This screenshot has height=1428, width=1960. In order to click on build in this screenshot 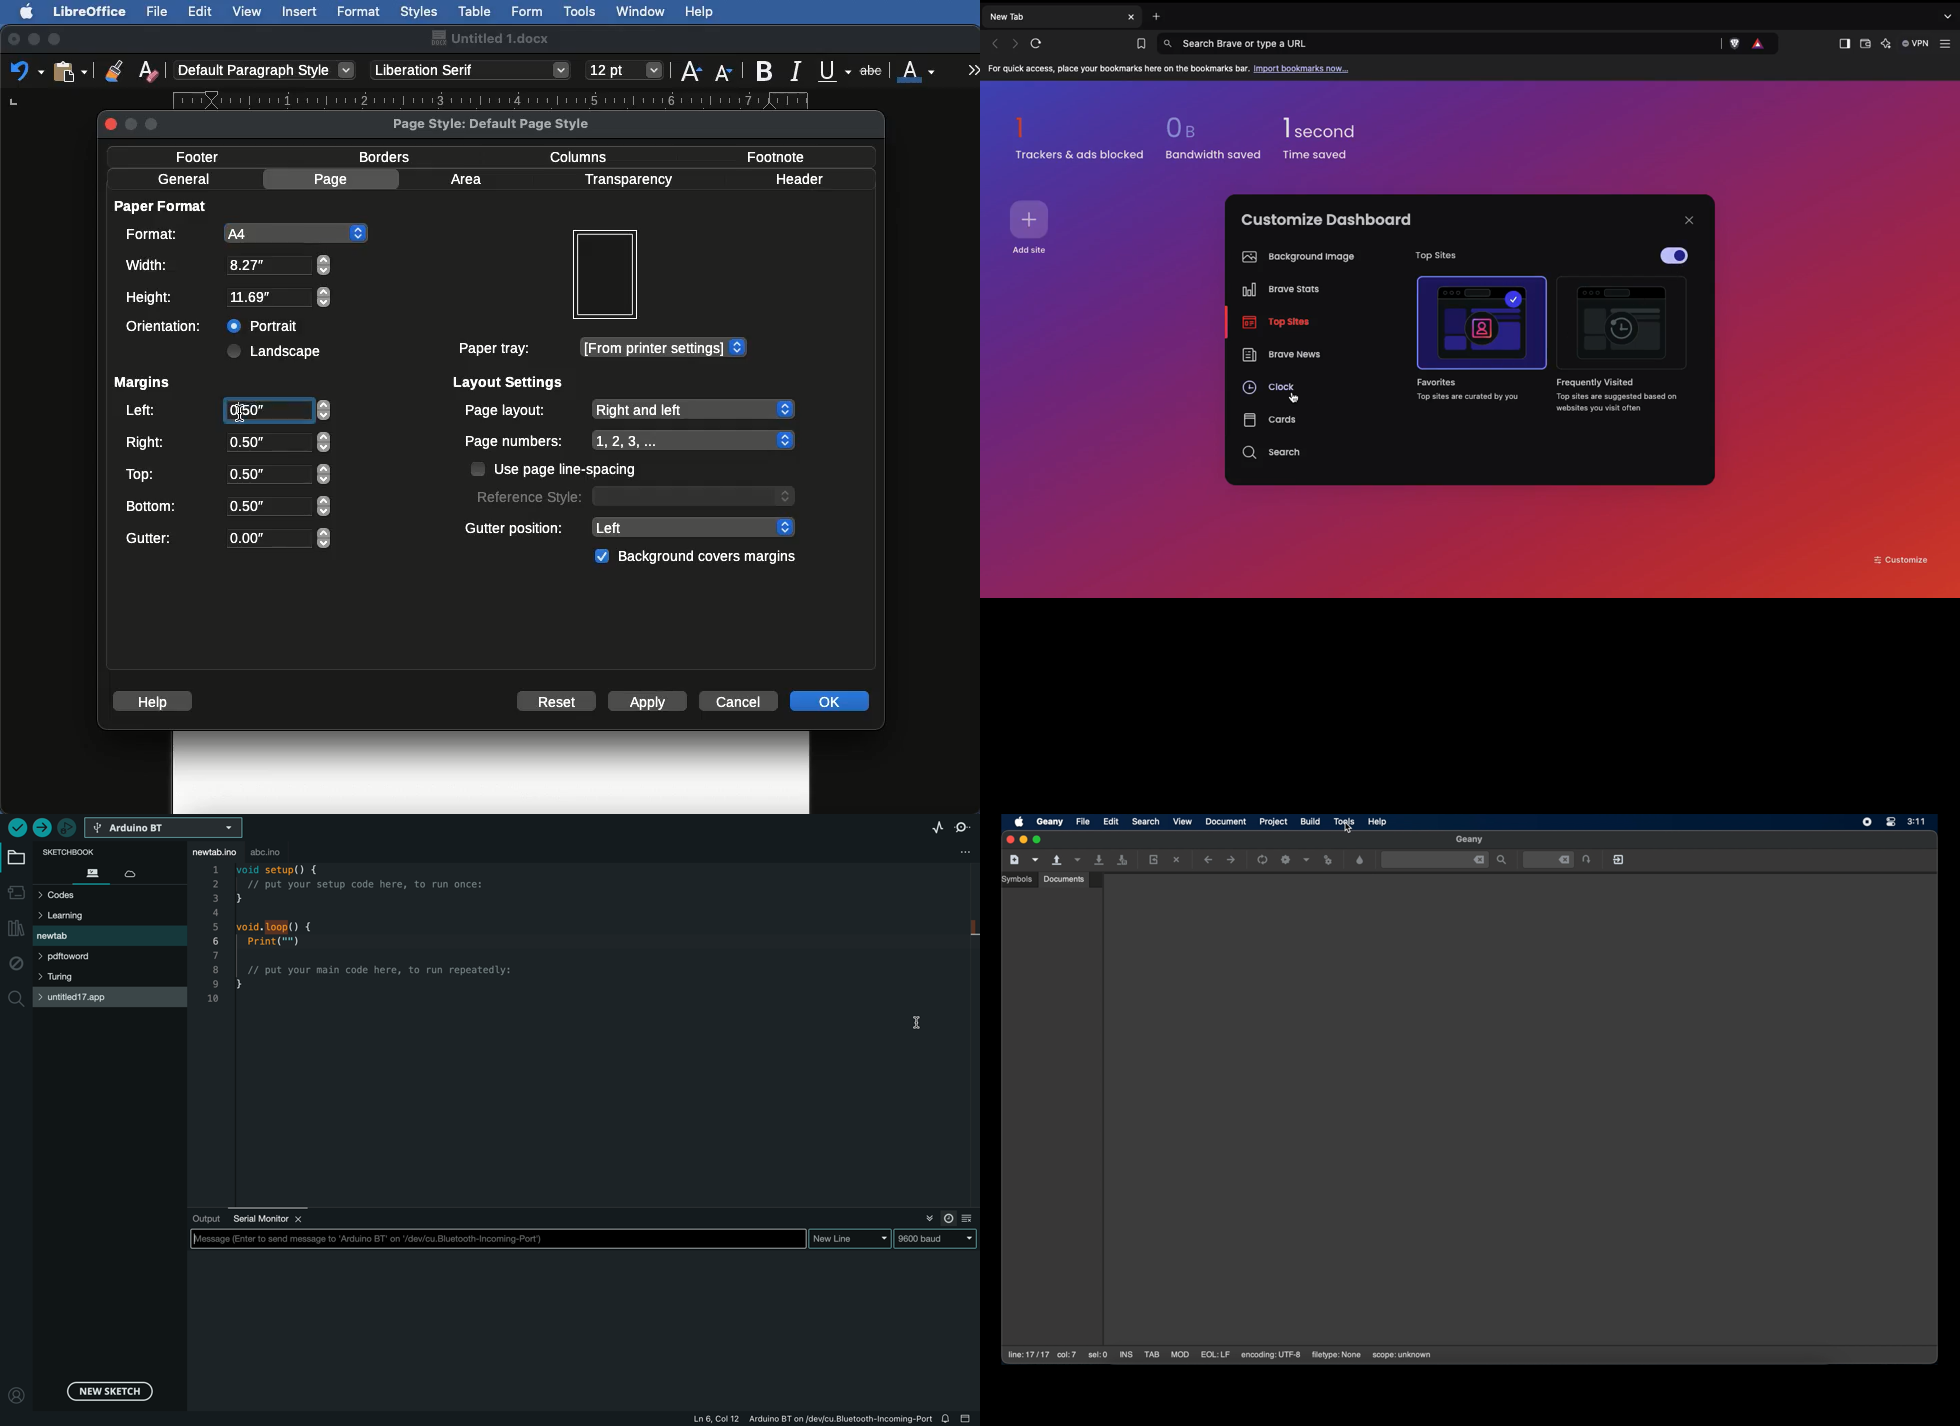, I will do `click(1311, 821)`.